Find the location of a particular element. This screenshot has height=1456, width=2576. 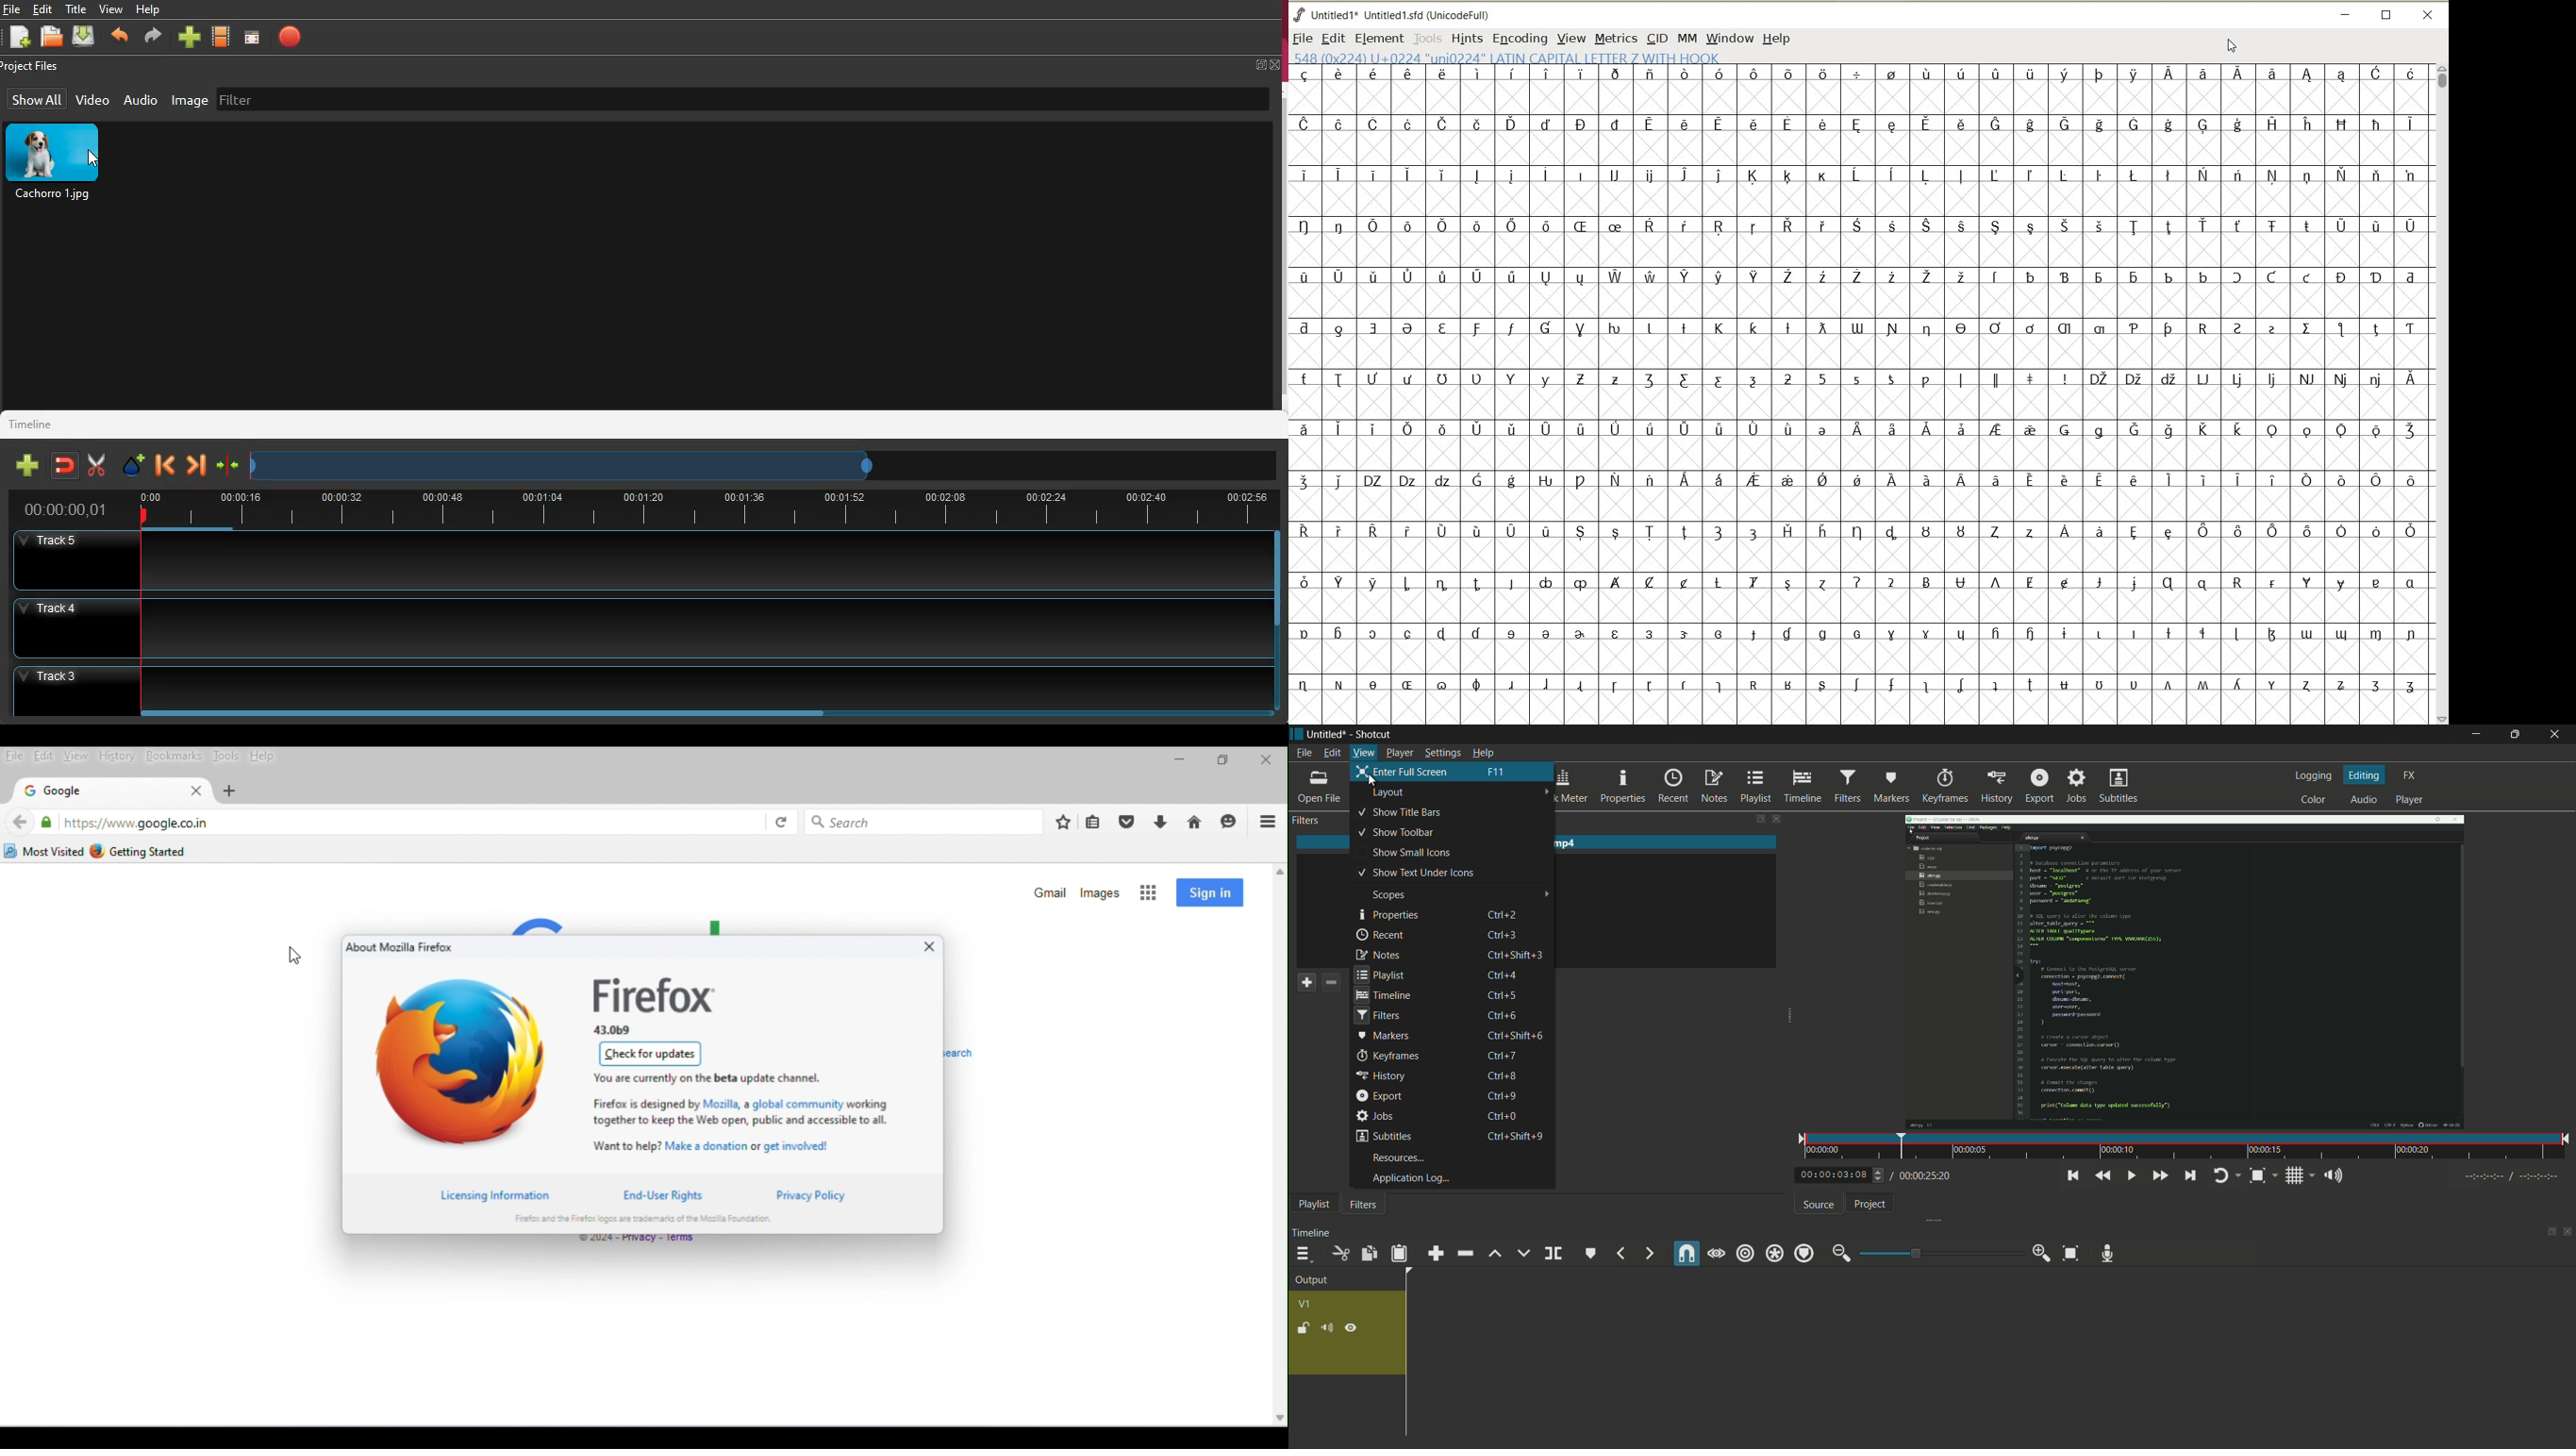

copy is located at coordinates (1368, 1254).